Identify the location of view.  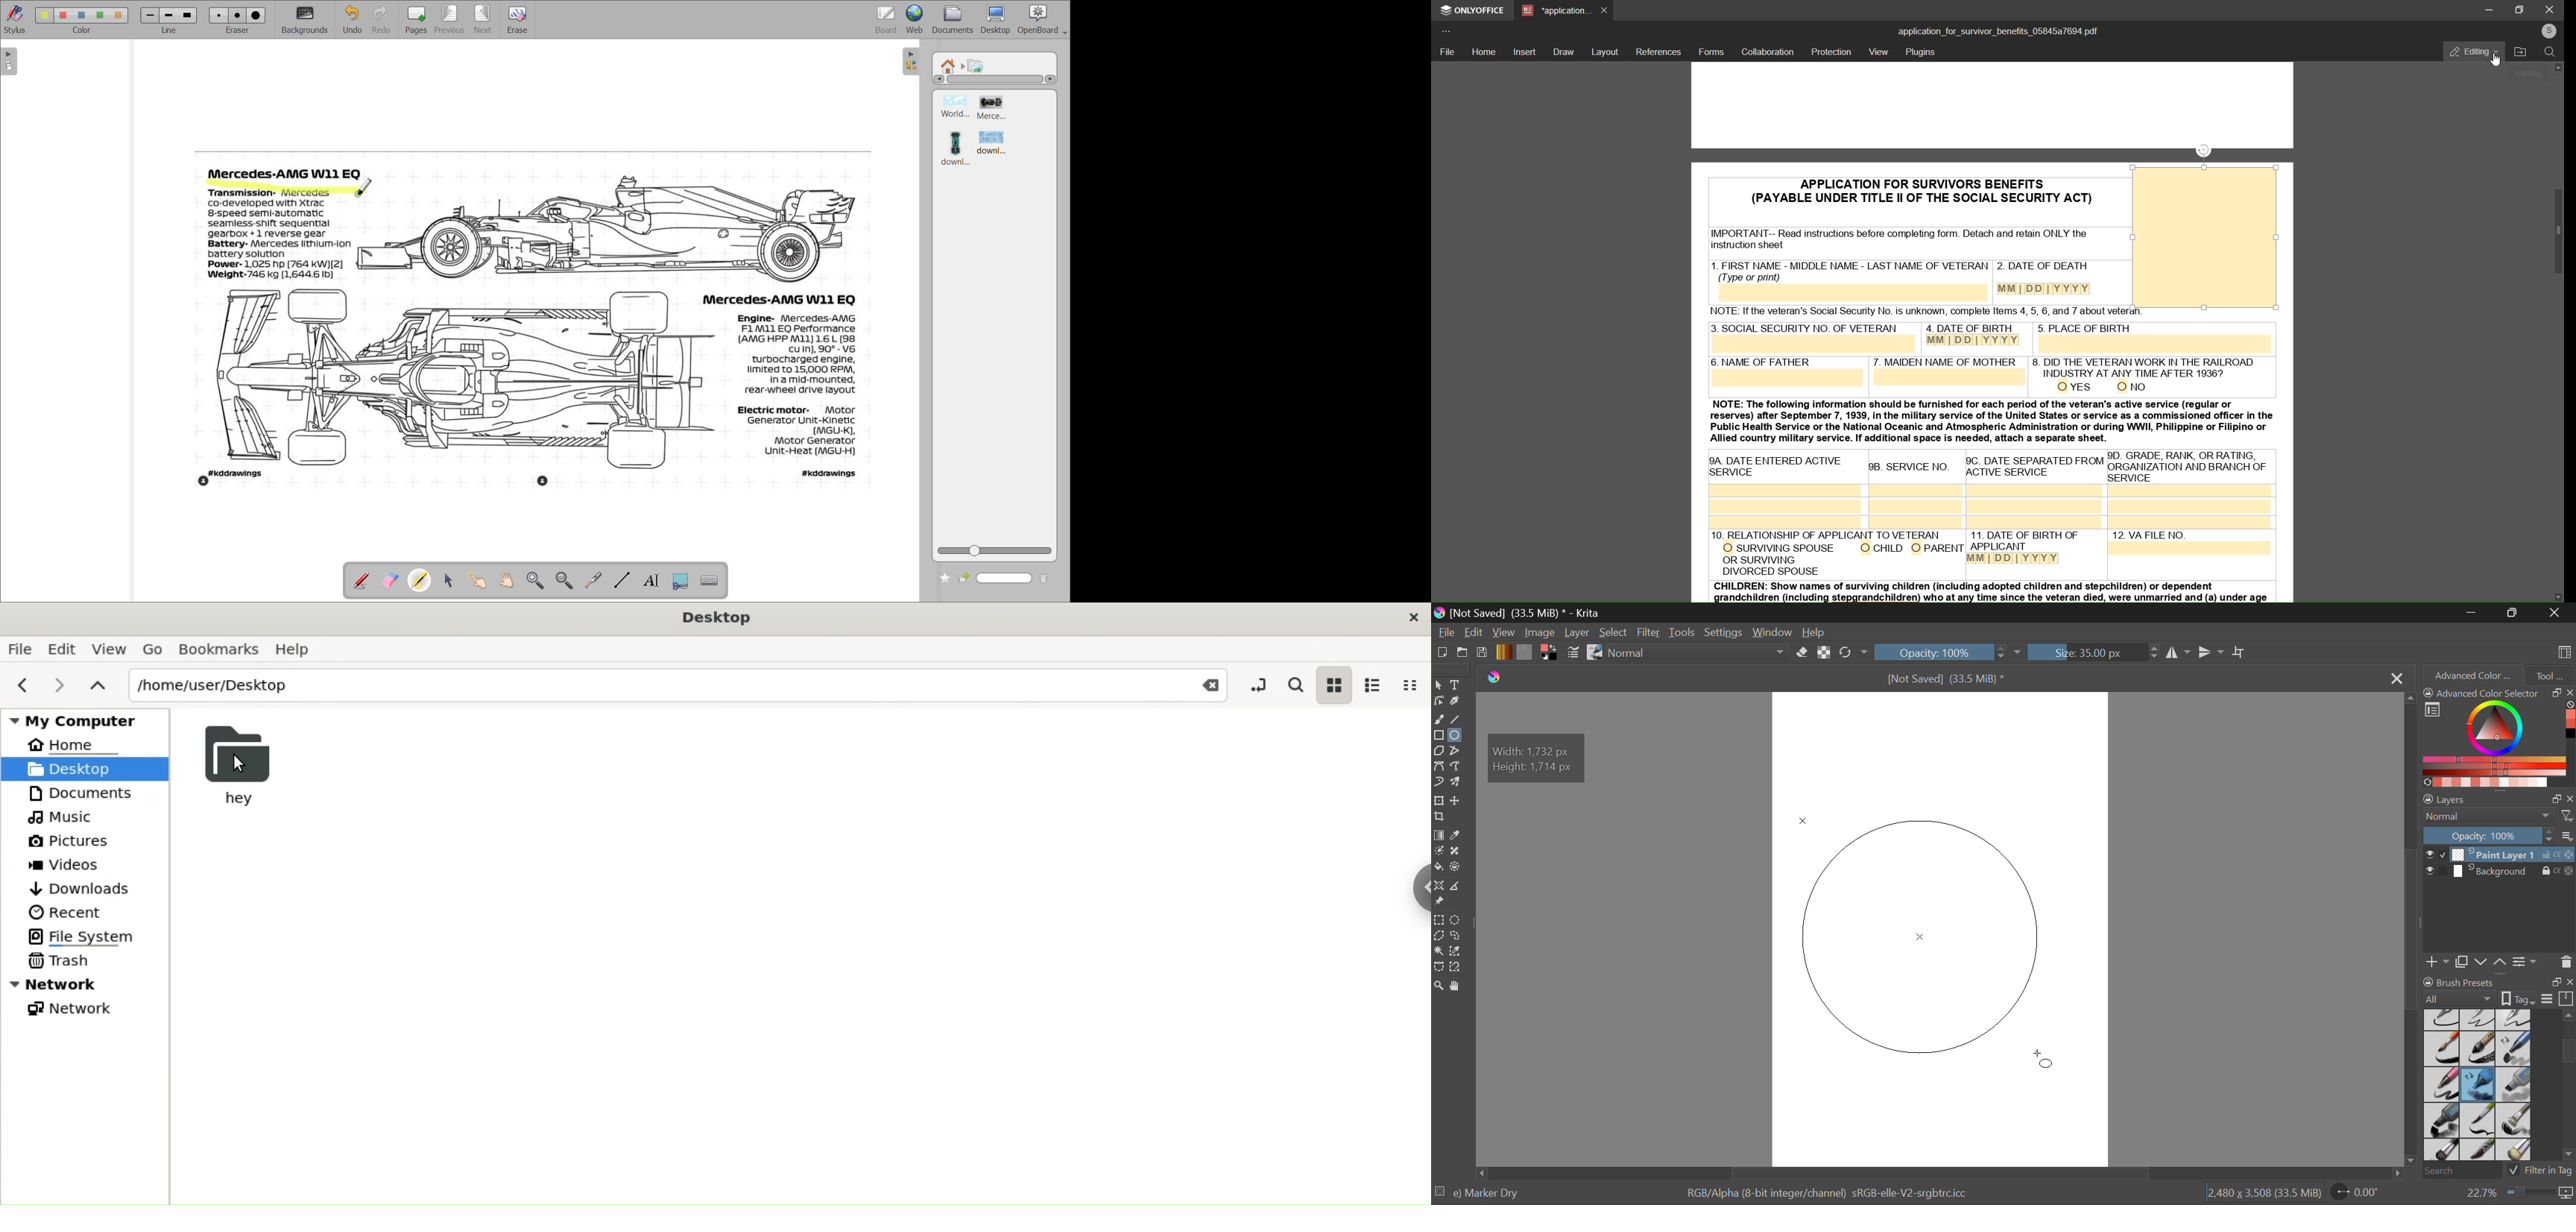
(1879, 53).